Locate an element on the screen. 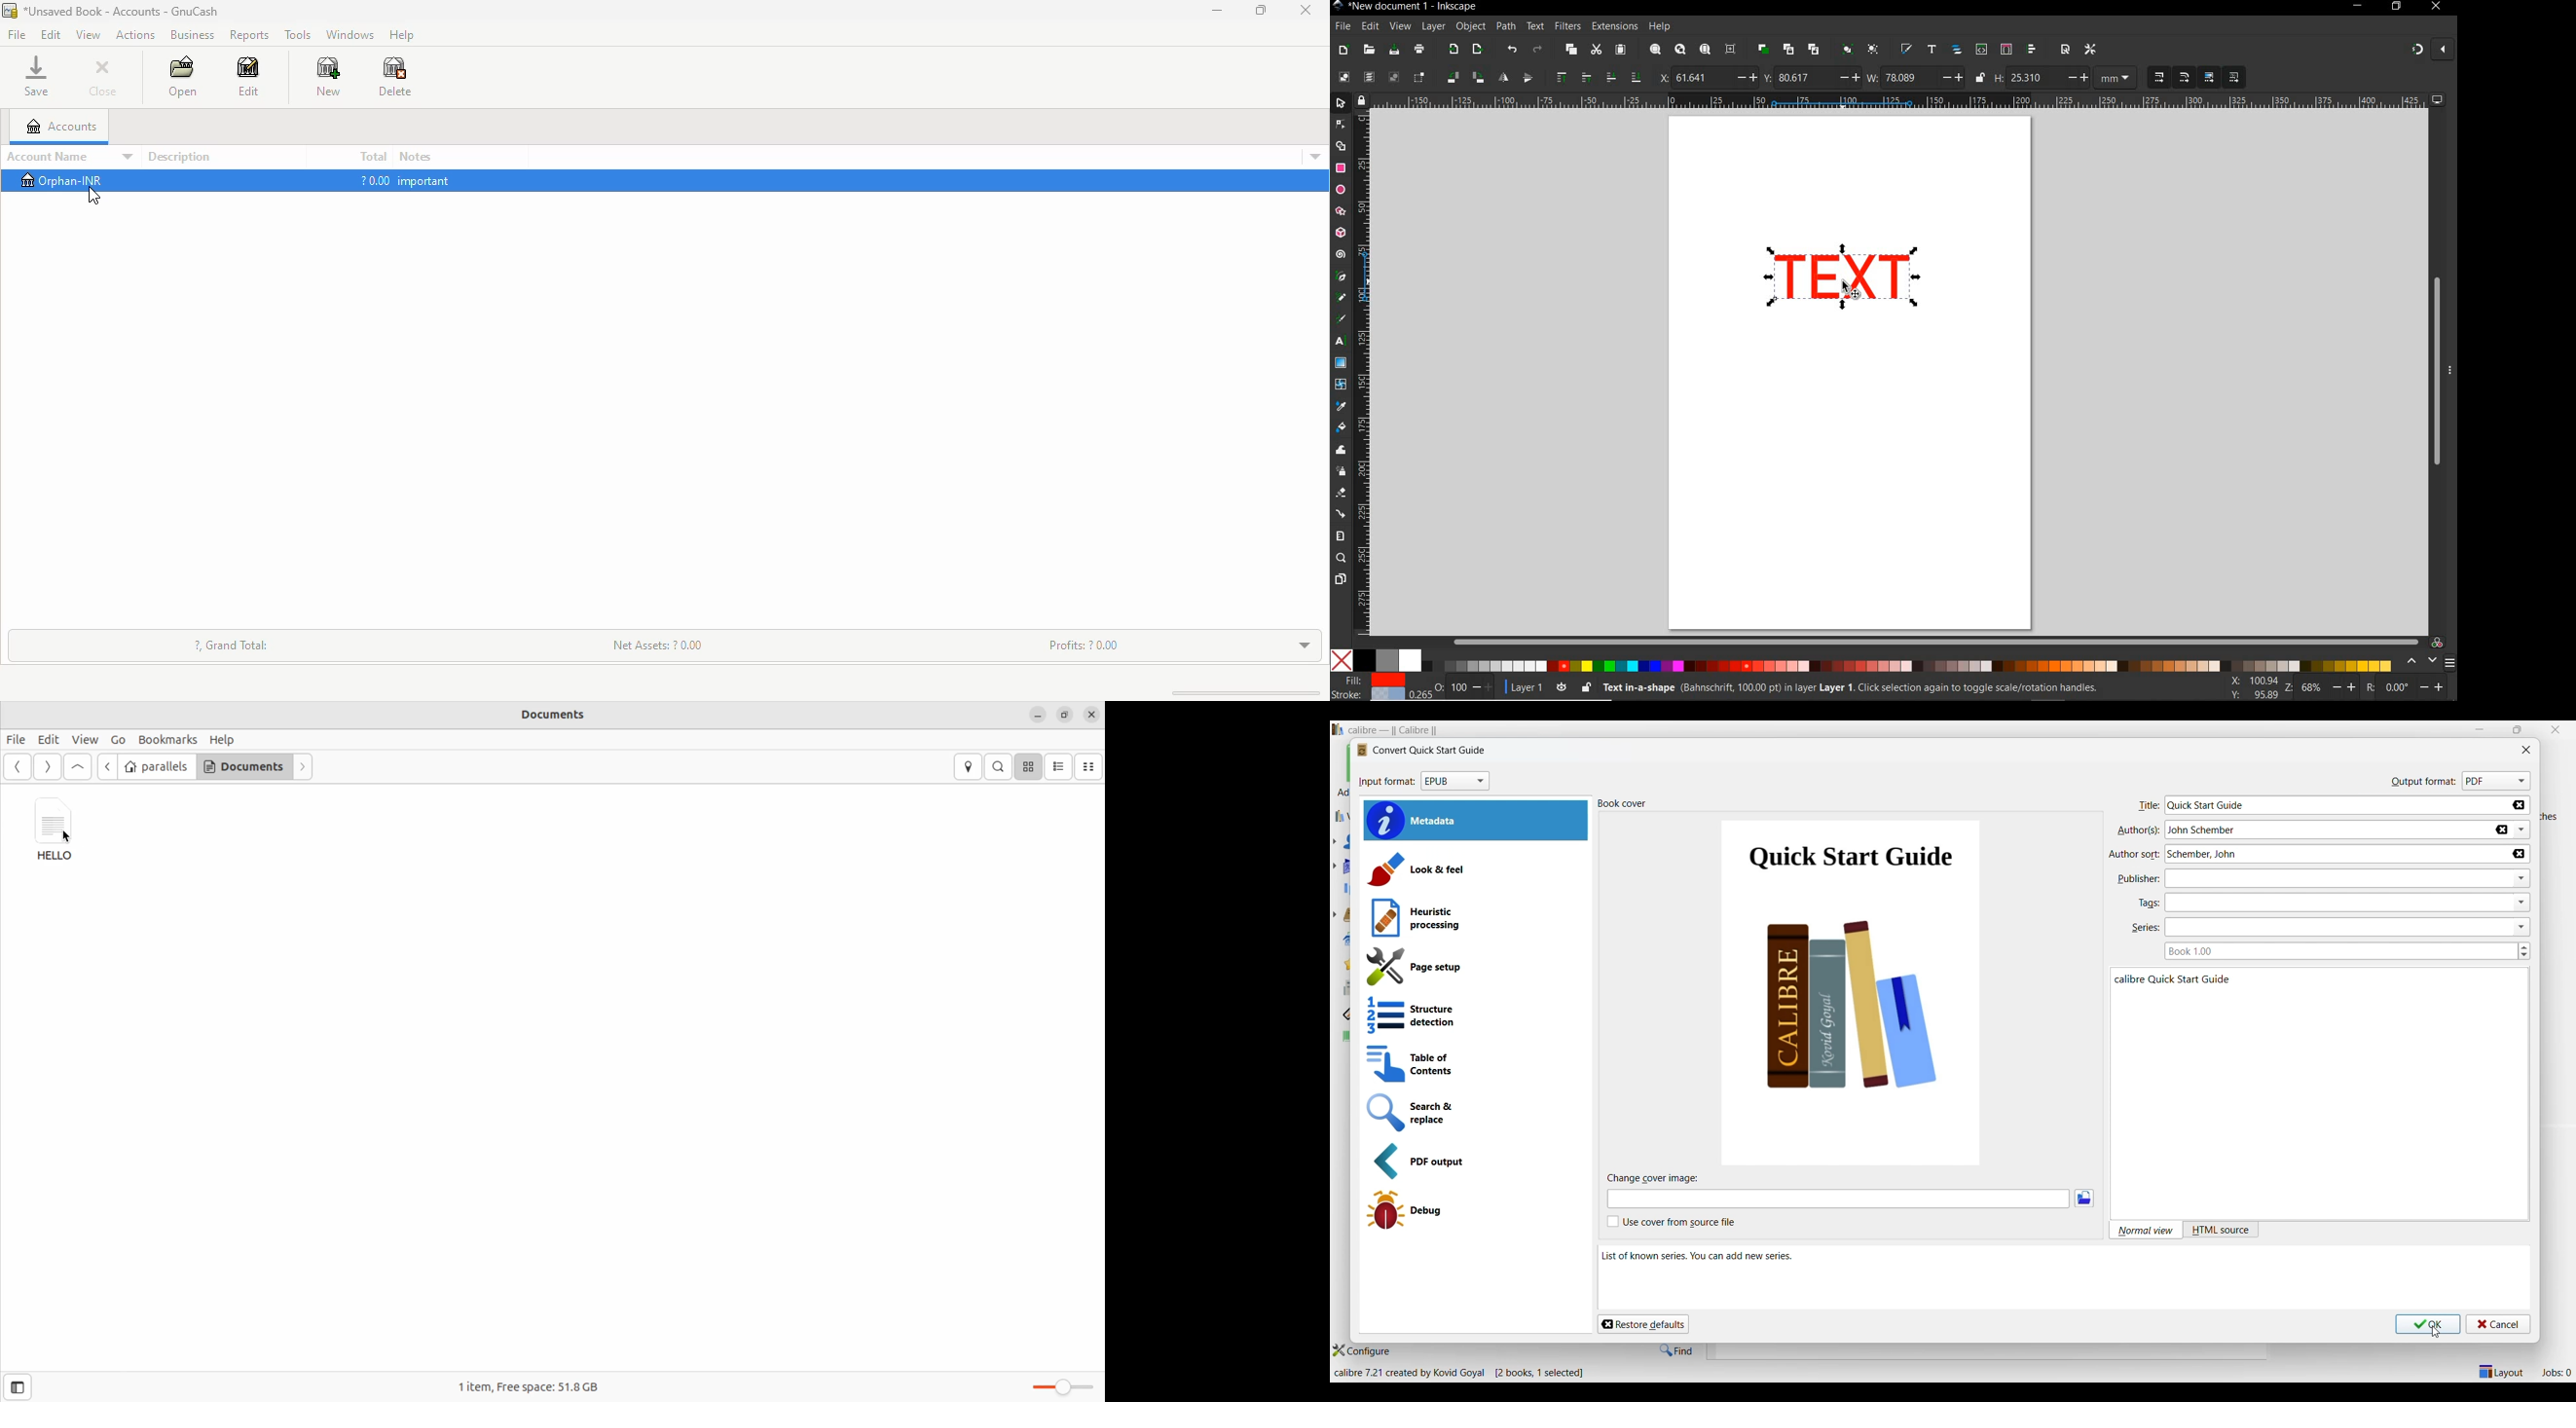 Image resolution: width=2576 pixels, height=1428 pixels. delete is located at coordinates (395, 76).